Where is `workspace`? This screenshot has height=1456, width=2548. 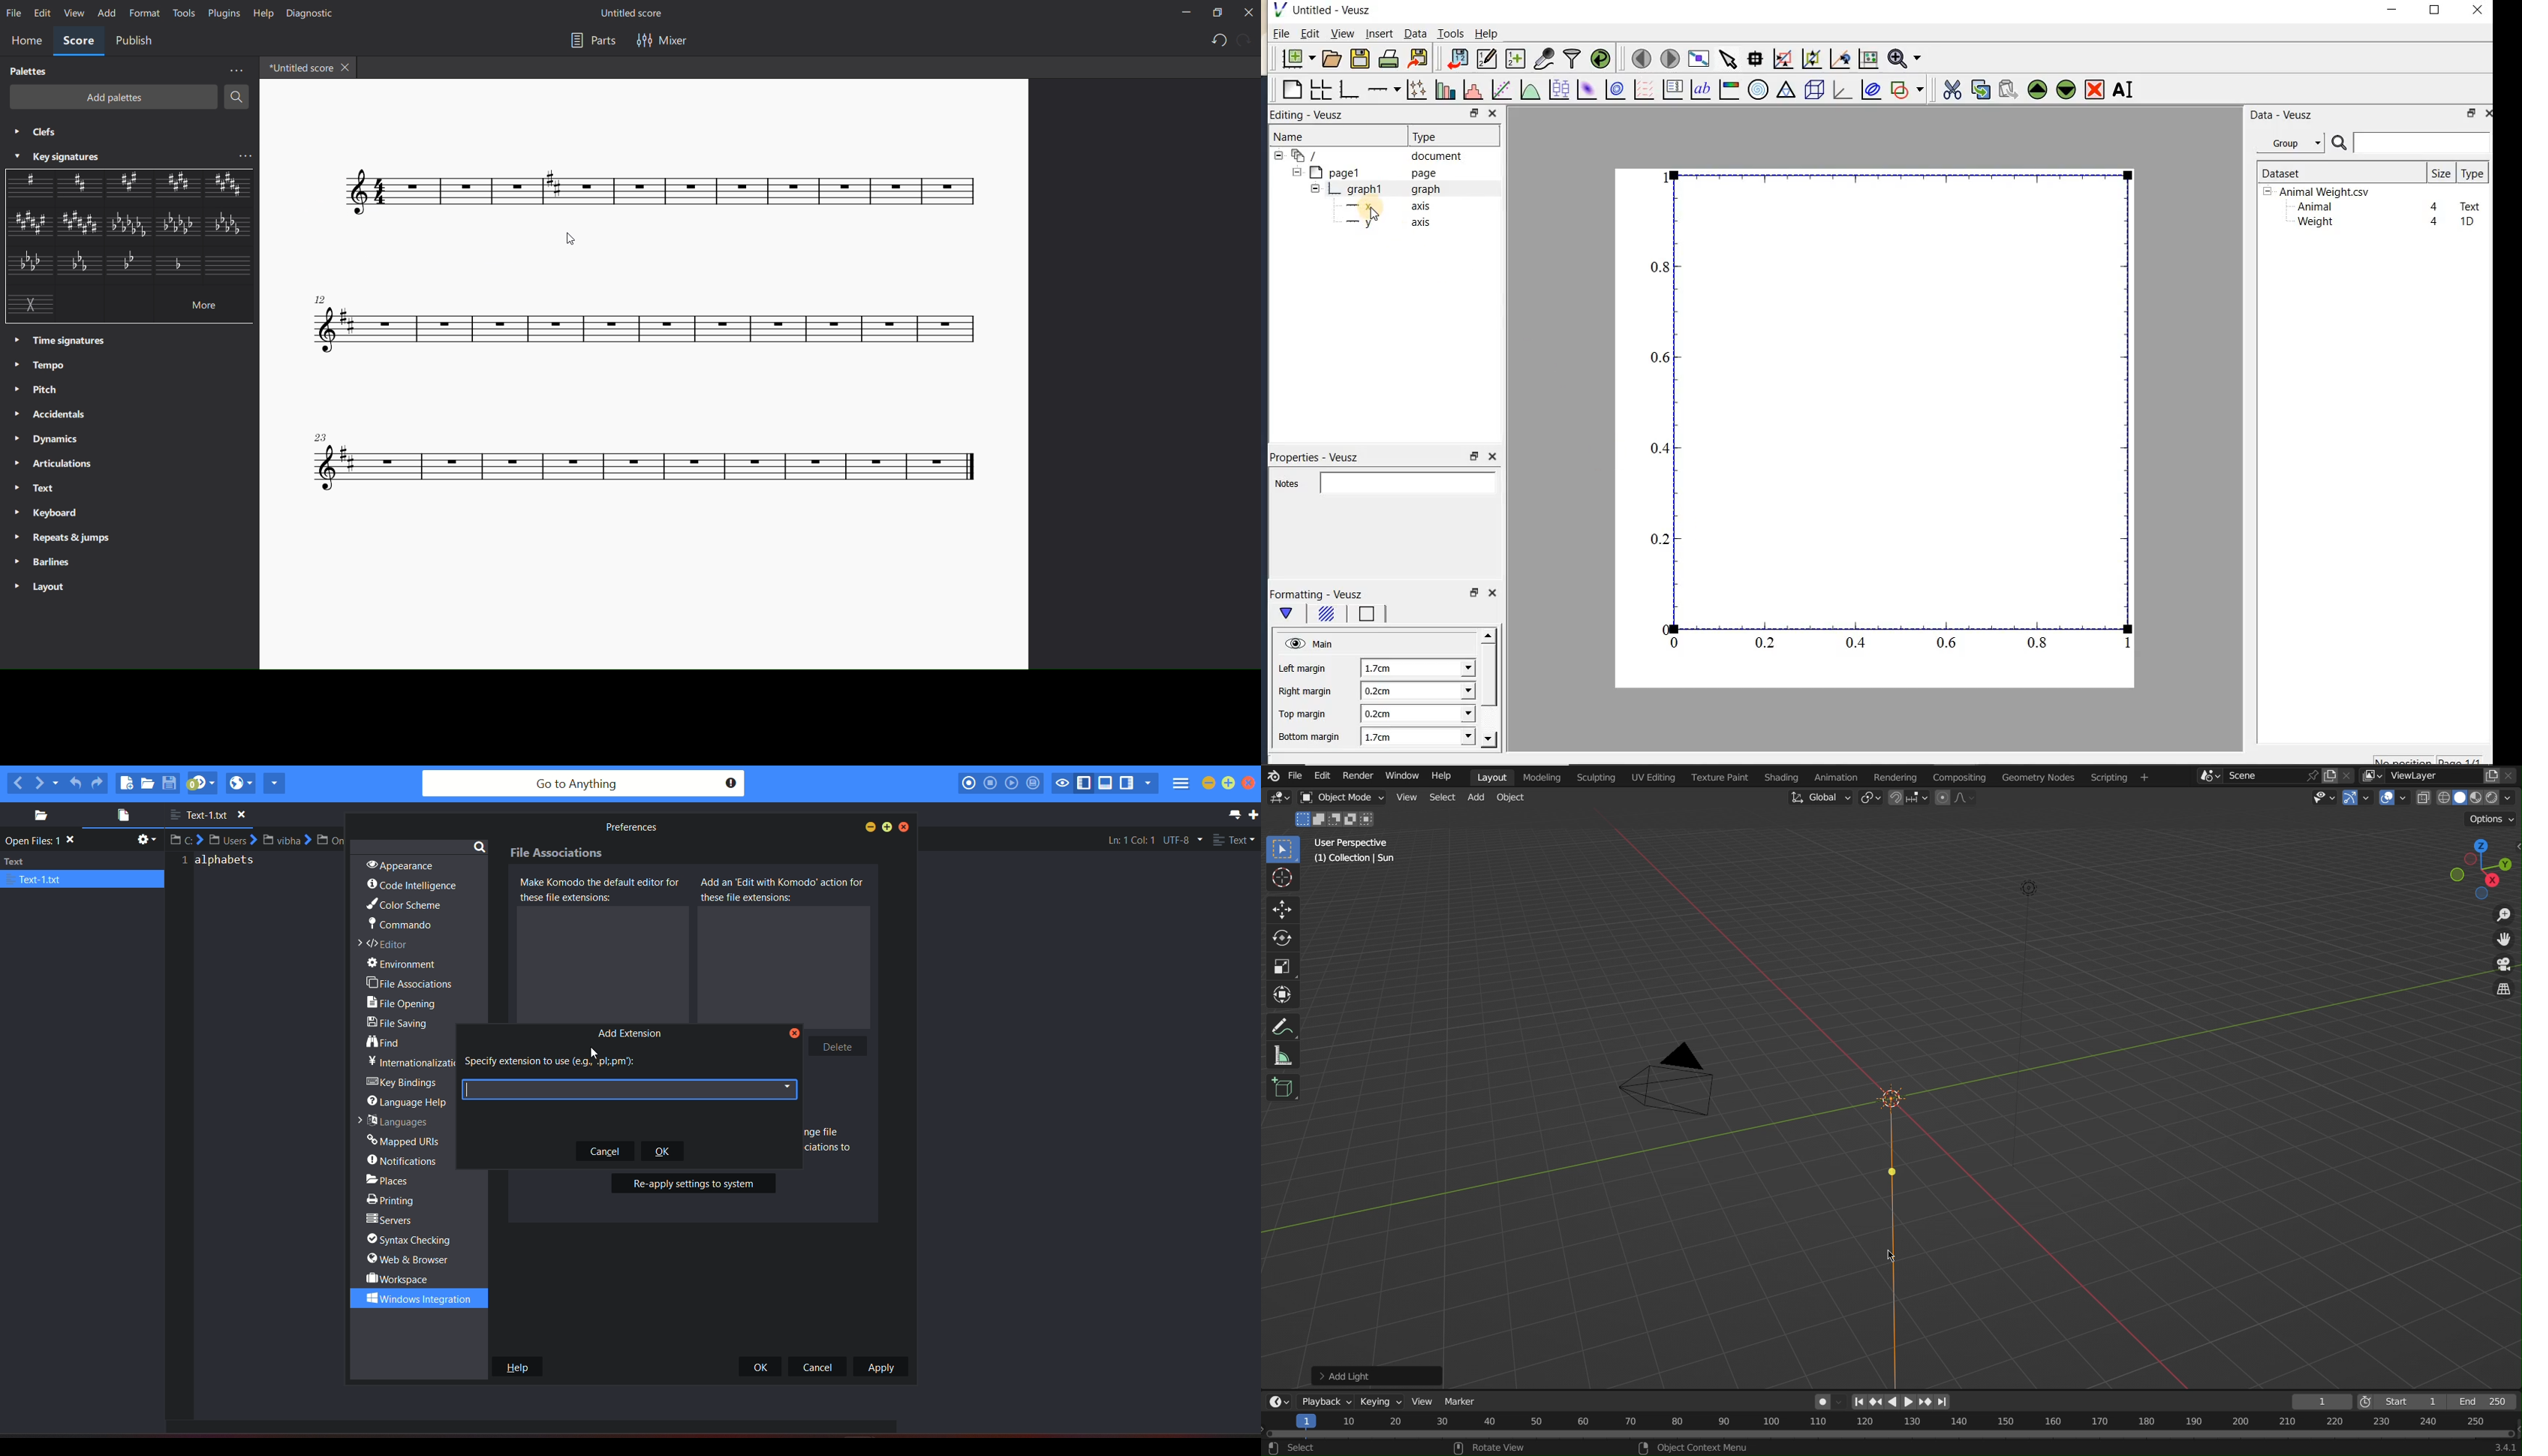 workspace is located at coordinates (399, 1278).